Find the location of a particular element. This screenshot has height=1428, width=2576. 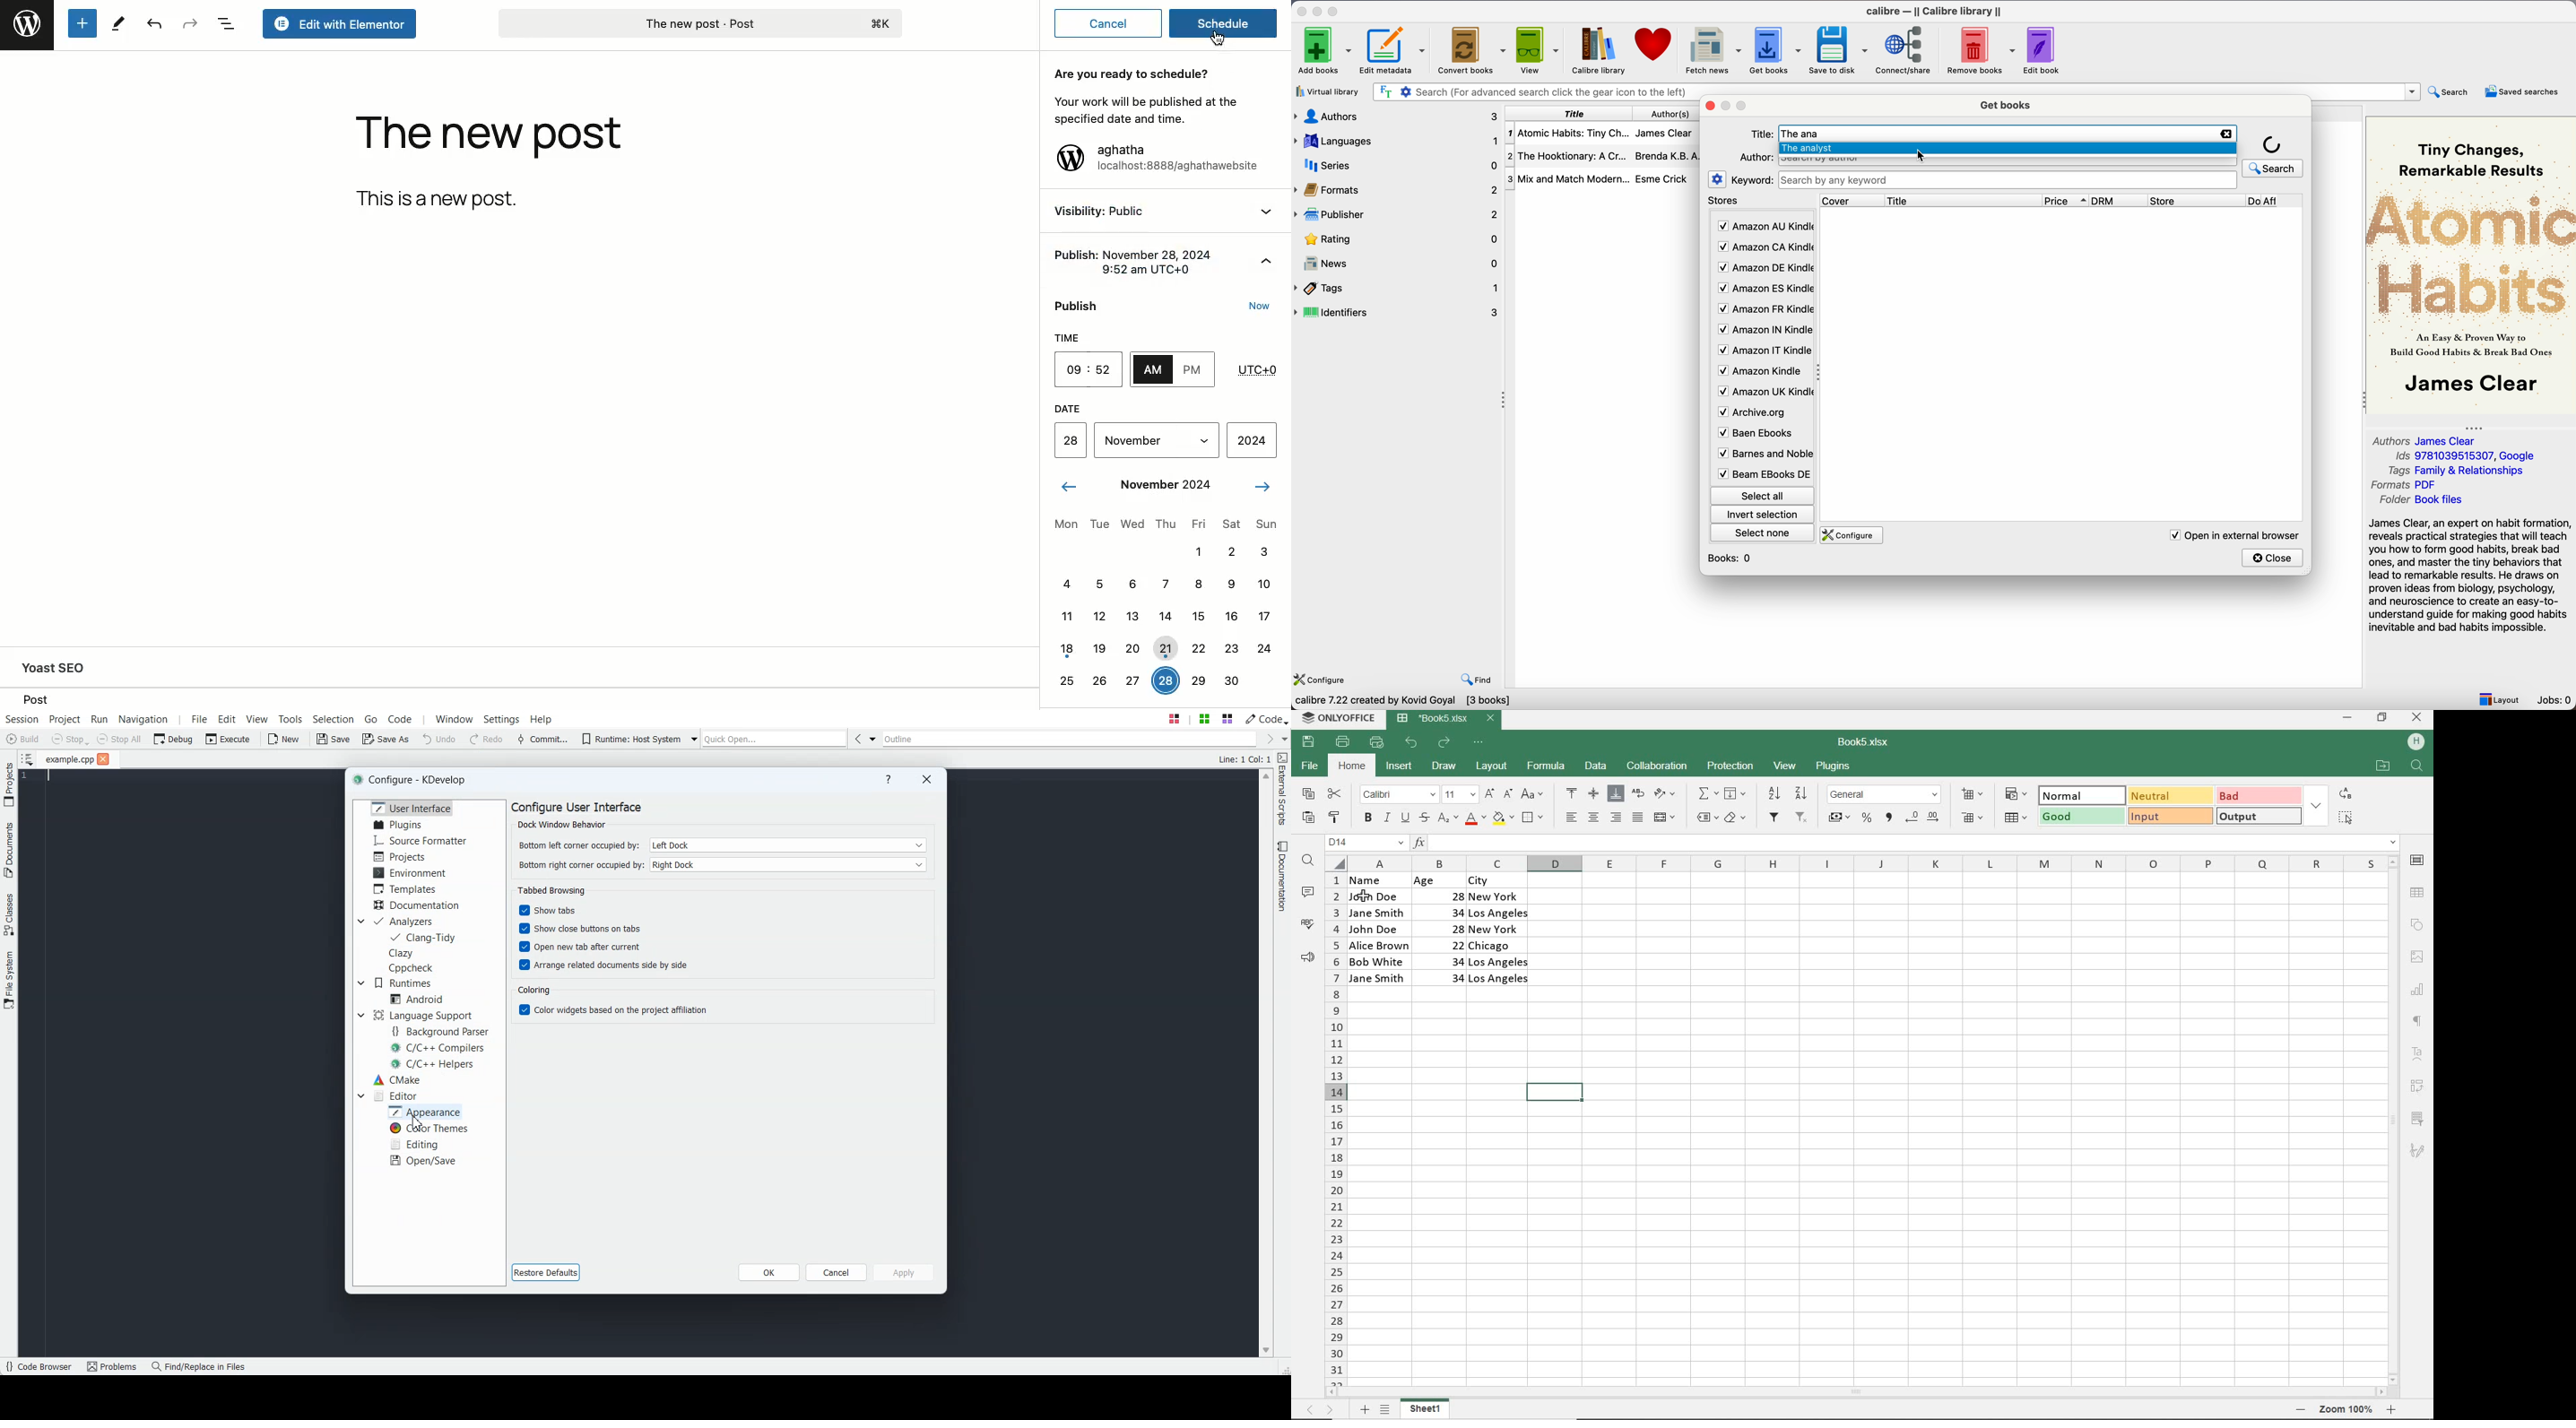

NUMBER FORMAT is located at coordinates (1886, 794).